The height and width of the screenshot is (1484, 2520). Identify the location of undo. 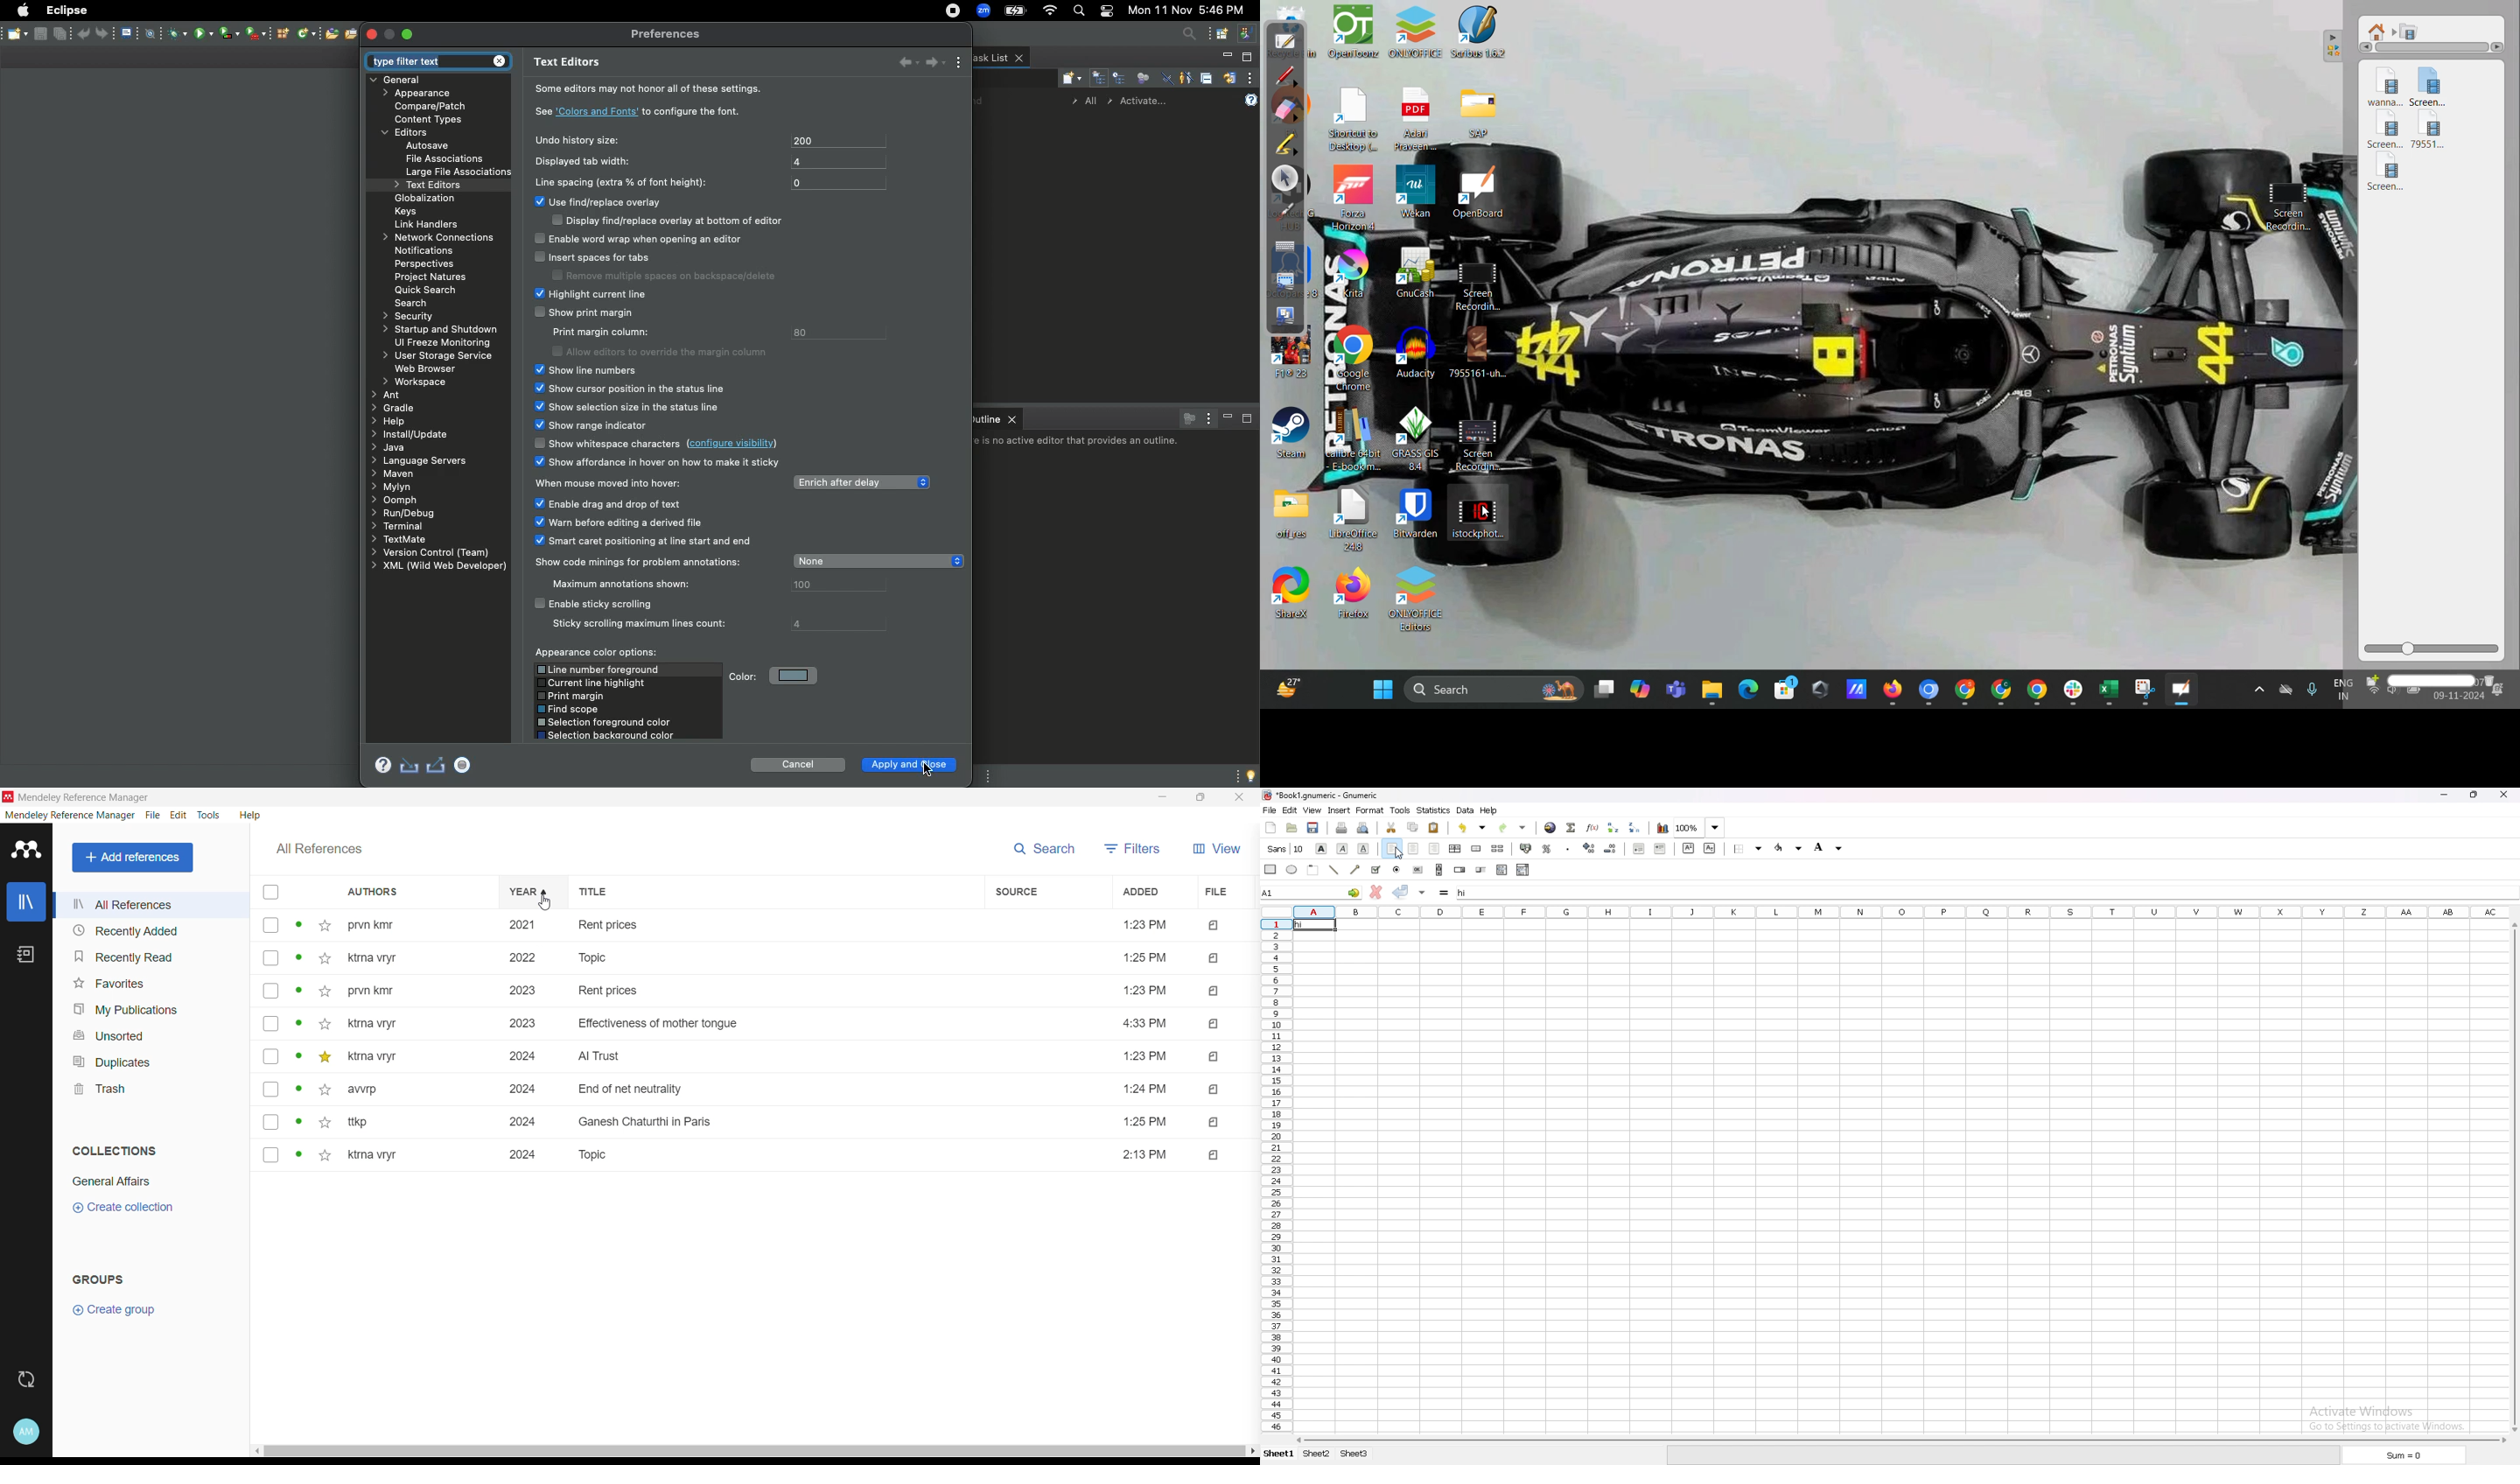
(1472, 828).